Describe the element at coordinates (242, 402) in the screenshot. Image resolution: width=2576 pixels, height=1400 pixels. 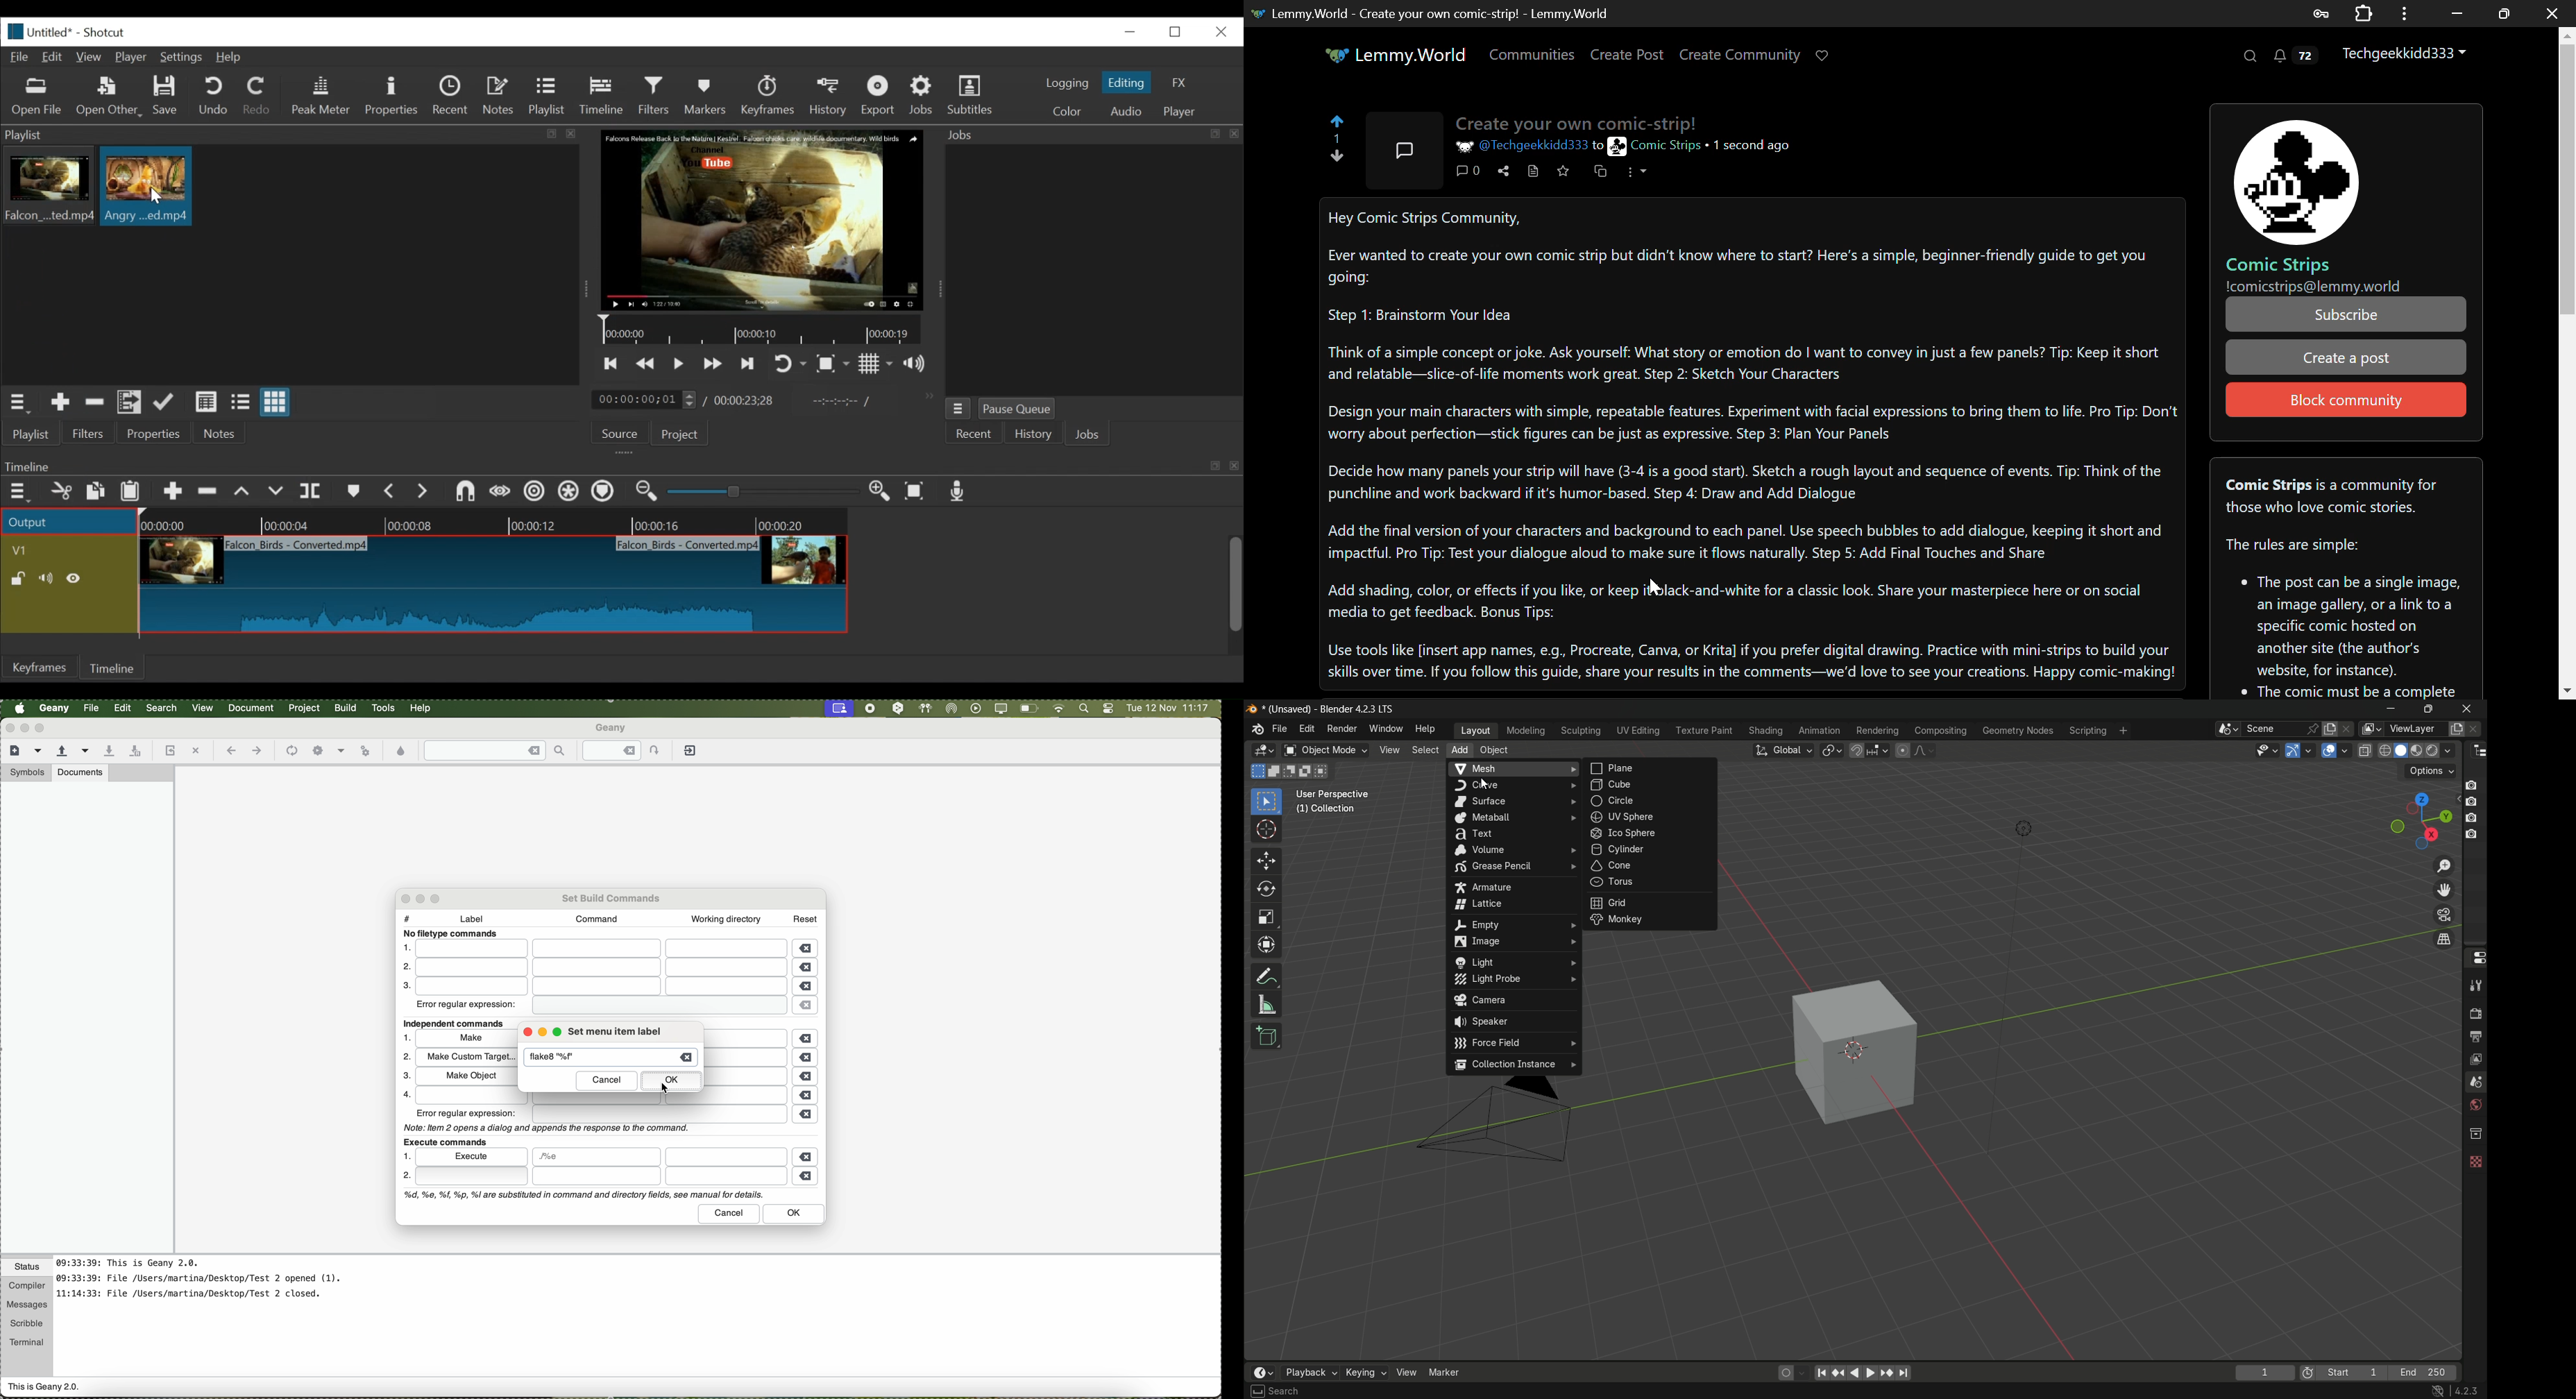
I see `view as files` at that location.